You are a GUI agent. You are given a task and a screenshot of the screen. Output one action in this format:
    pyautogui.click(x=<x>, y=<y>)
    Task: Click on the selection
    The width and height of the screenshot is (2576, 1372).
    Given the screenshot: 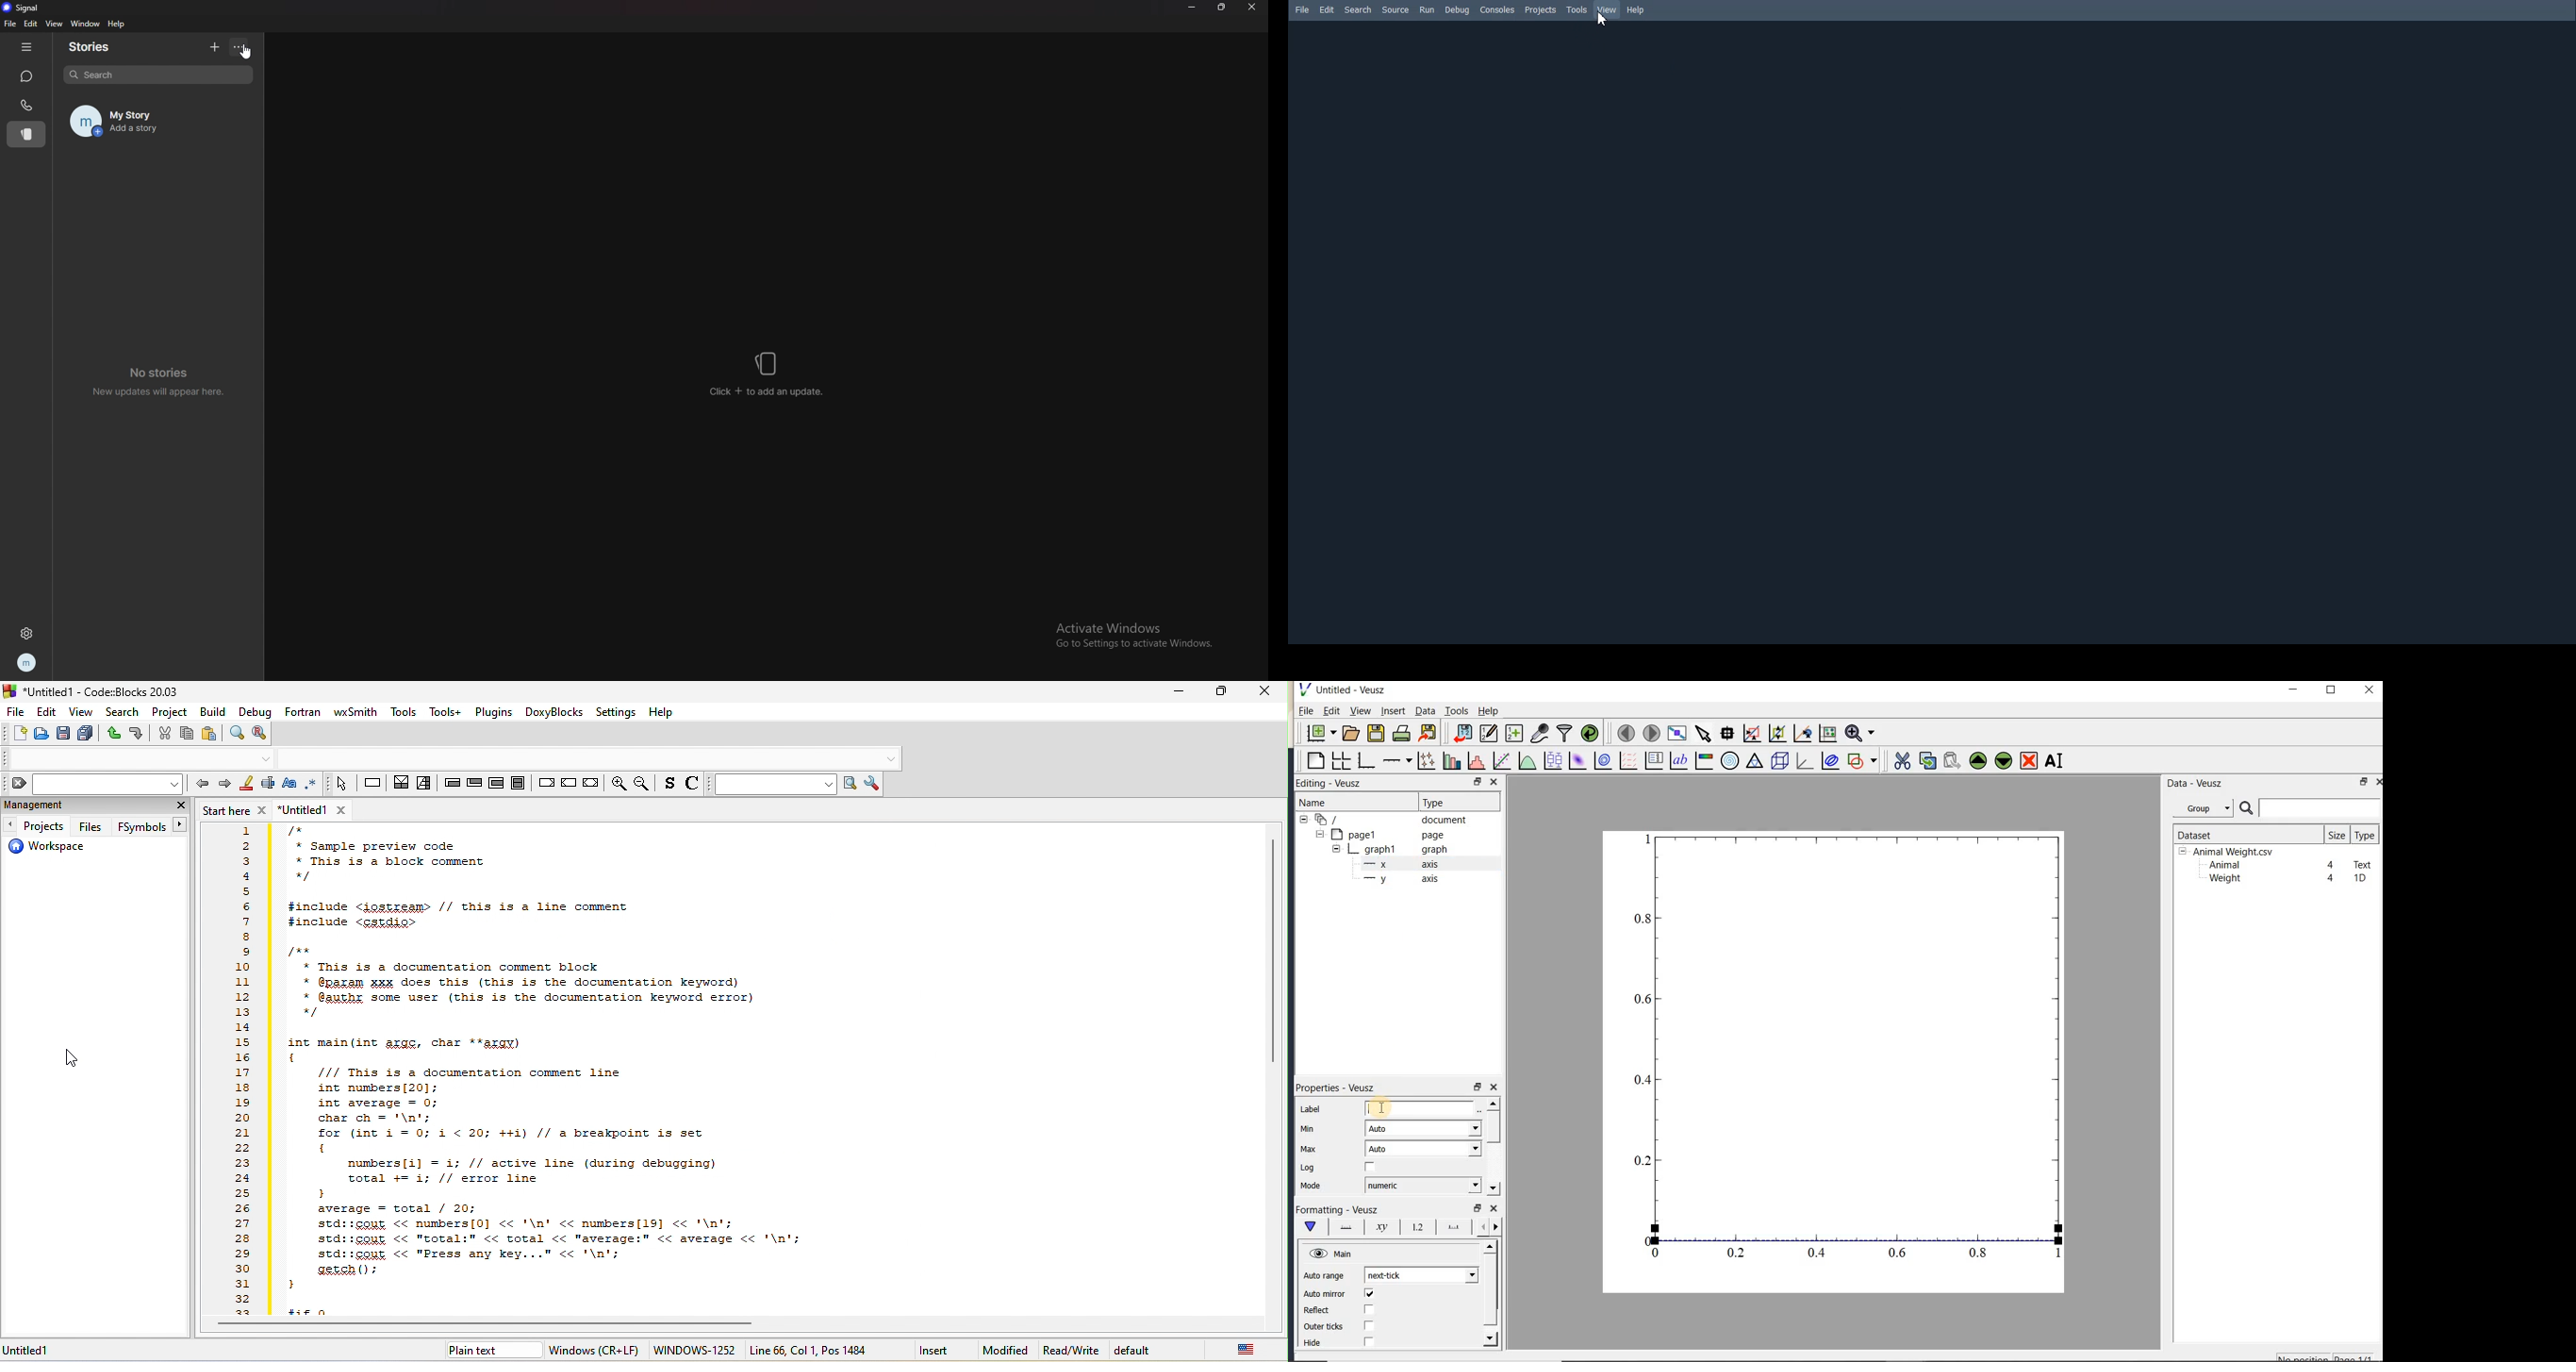 What is the action you would take?
    pyautogui.click(x=426, y=786)
    